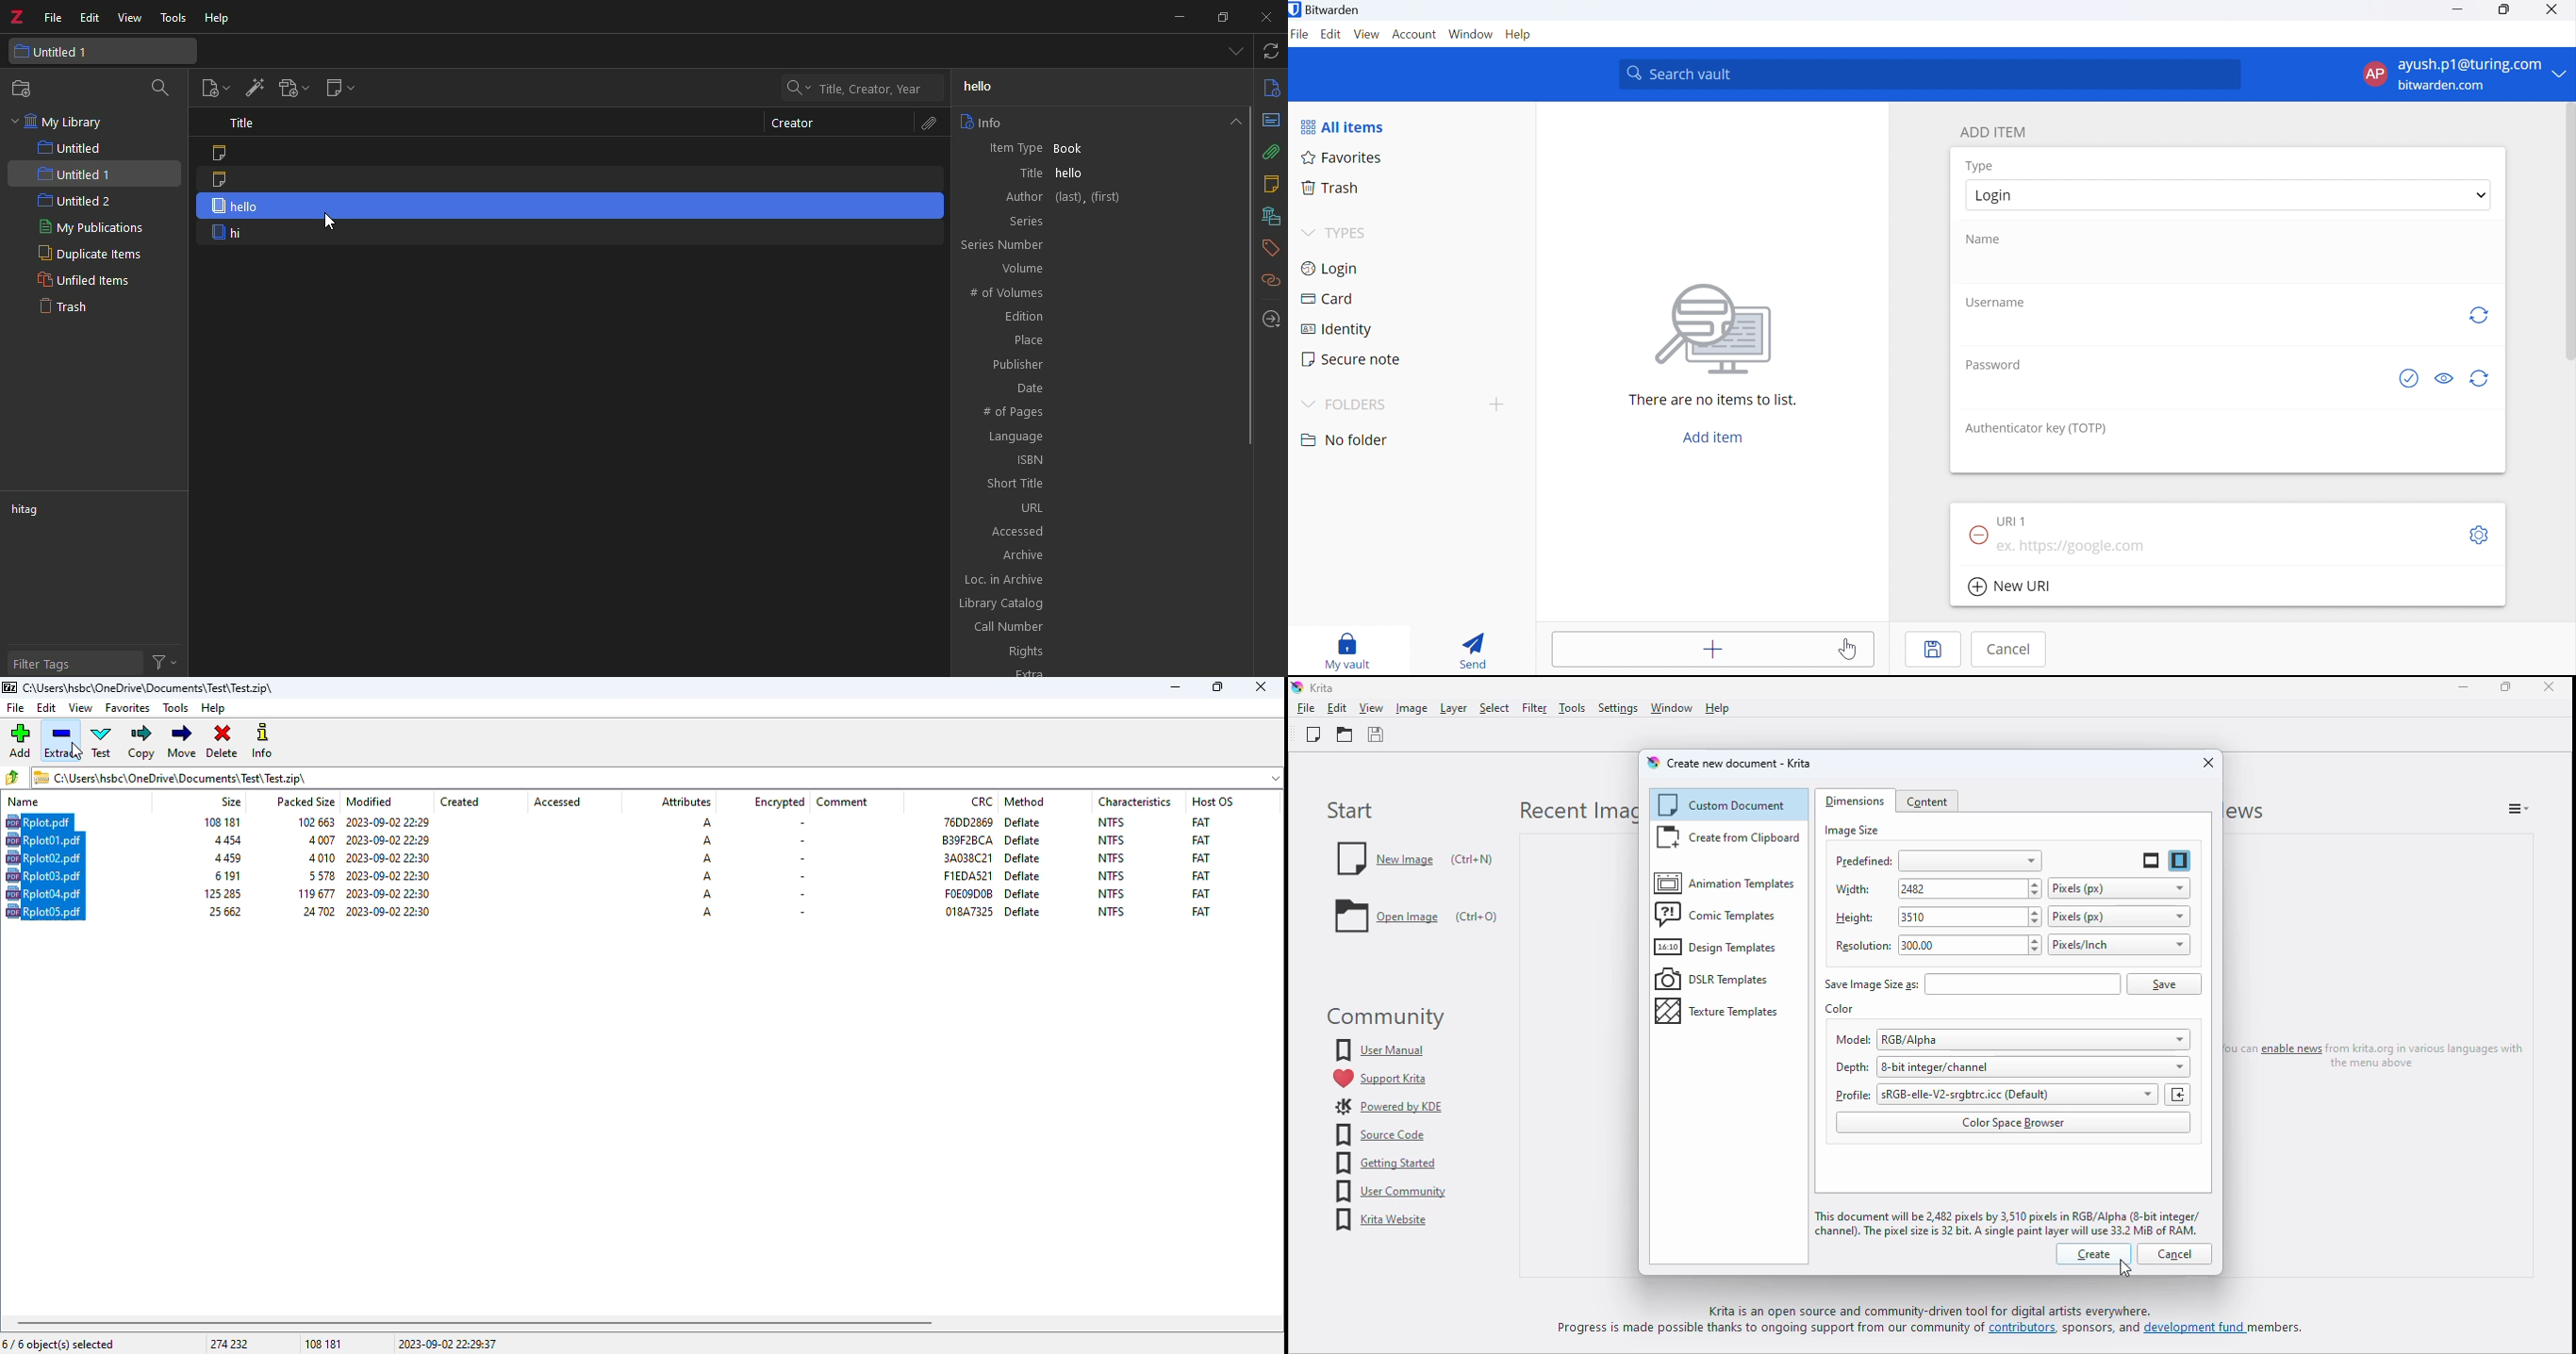 Image resolution: width=2576 pixels, height=1372 pixels. I want to click on account menu, so click(2464, 75).